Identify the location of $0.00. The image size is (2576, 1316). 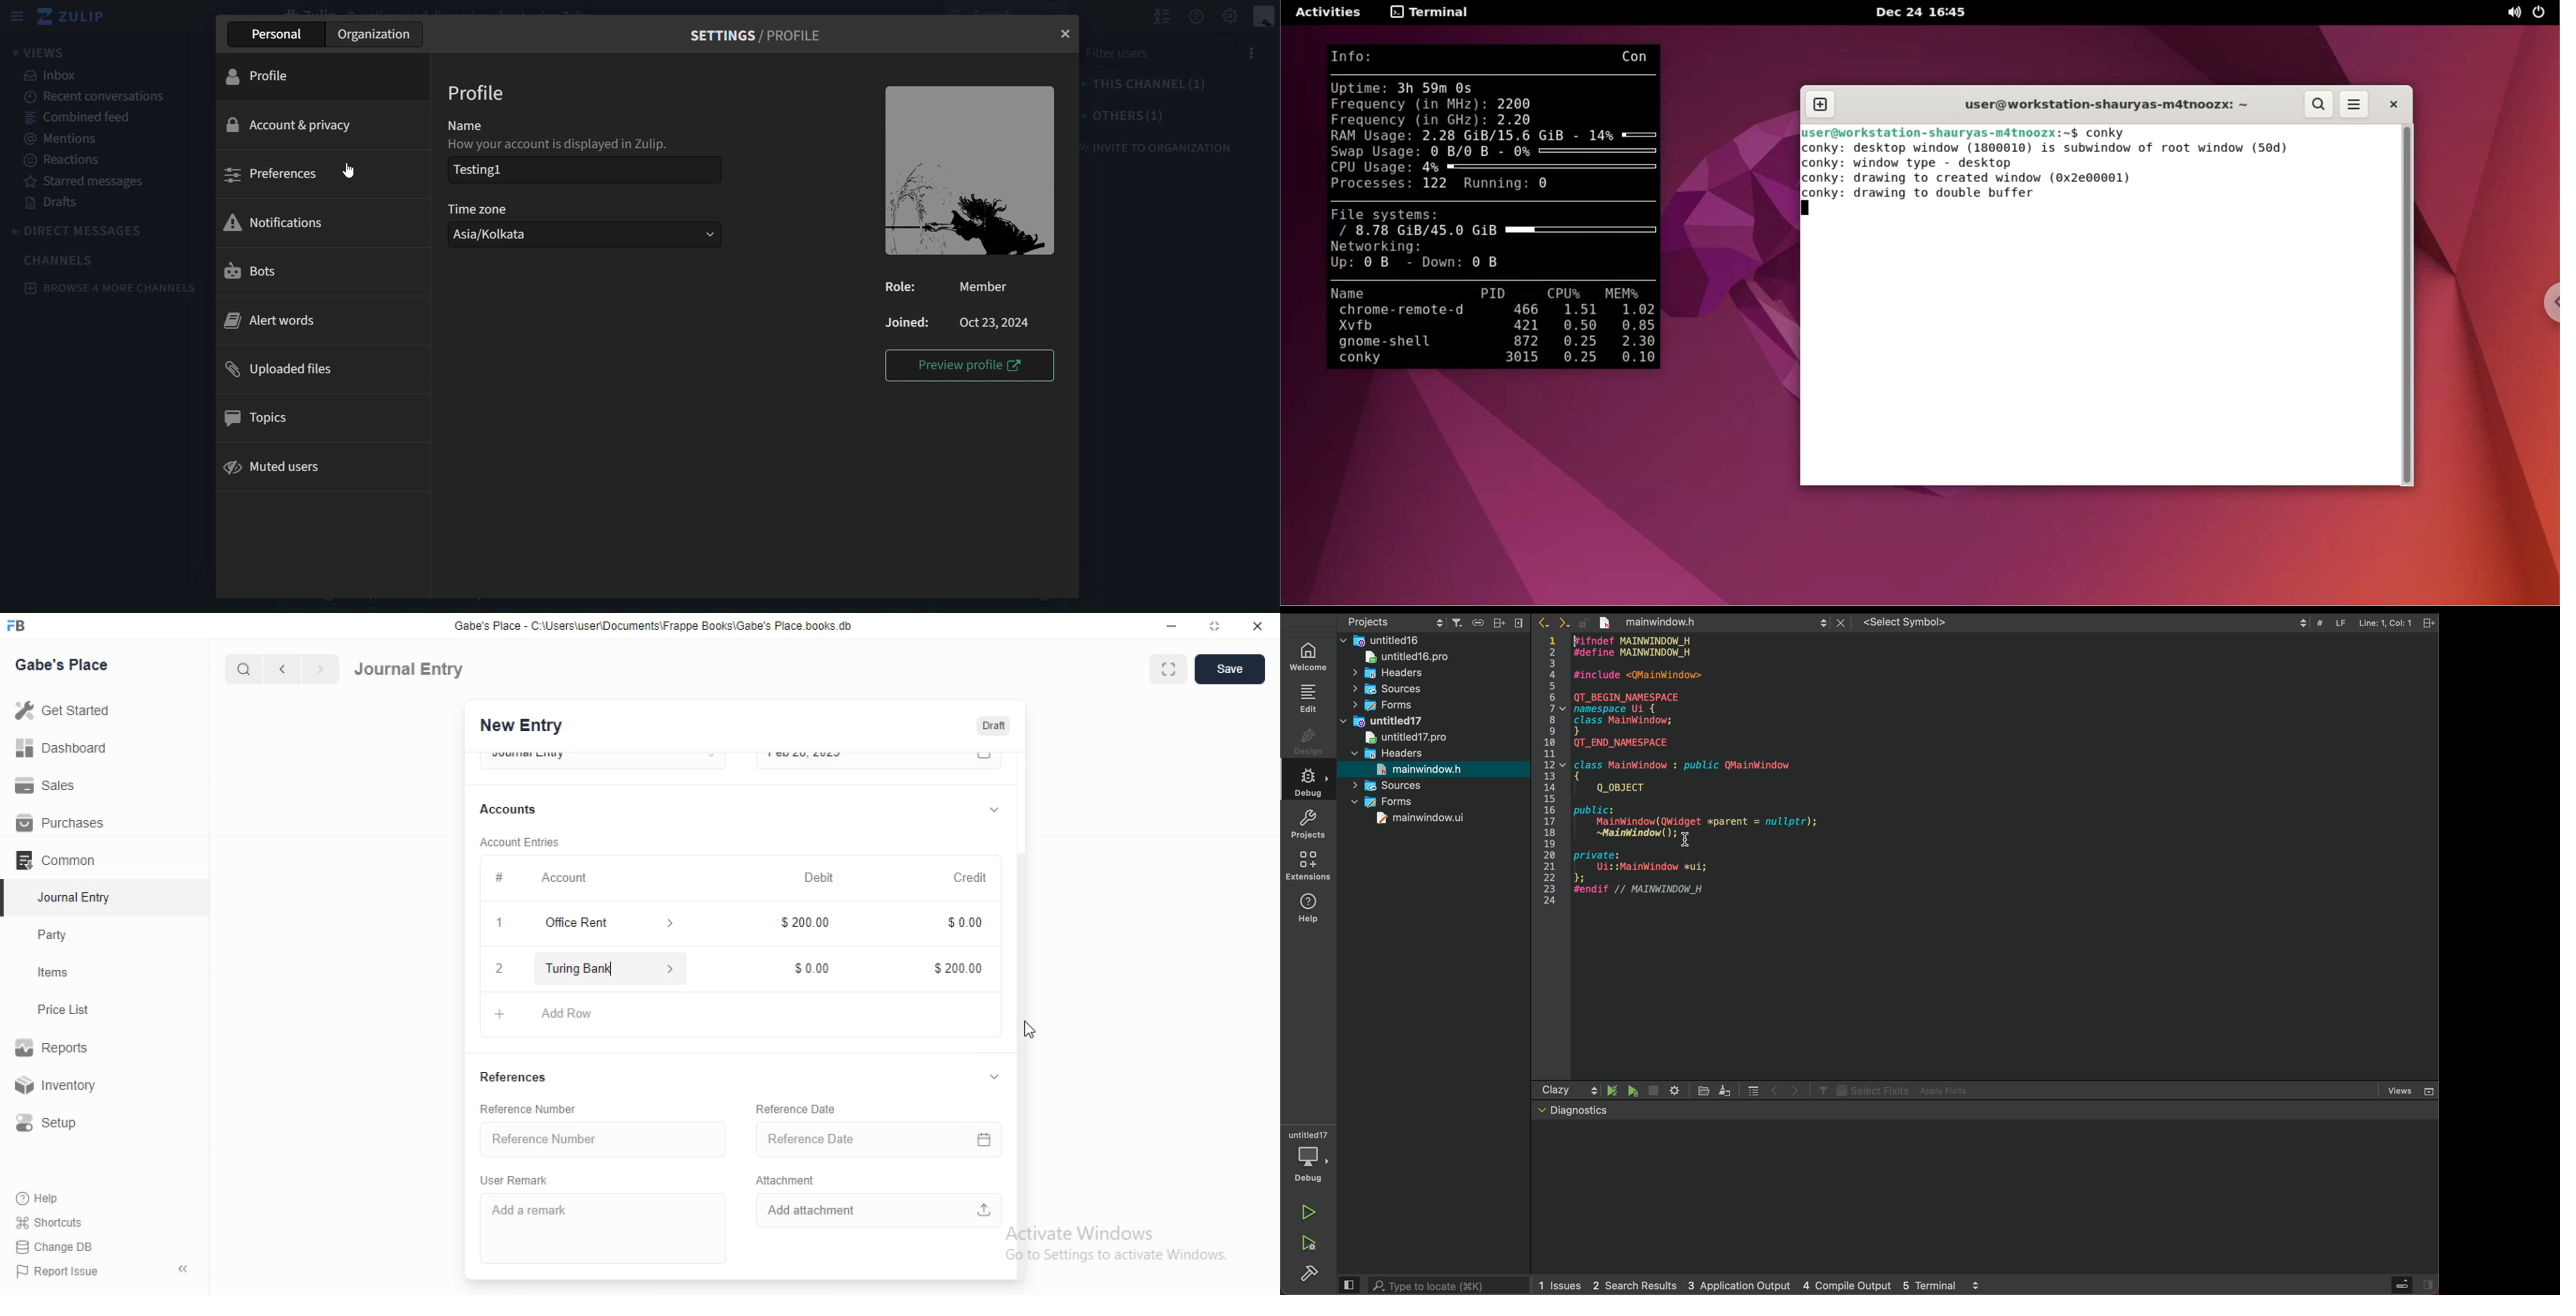
(804, 968).